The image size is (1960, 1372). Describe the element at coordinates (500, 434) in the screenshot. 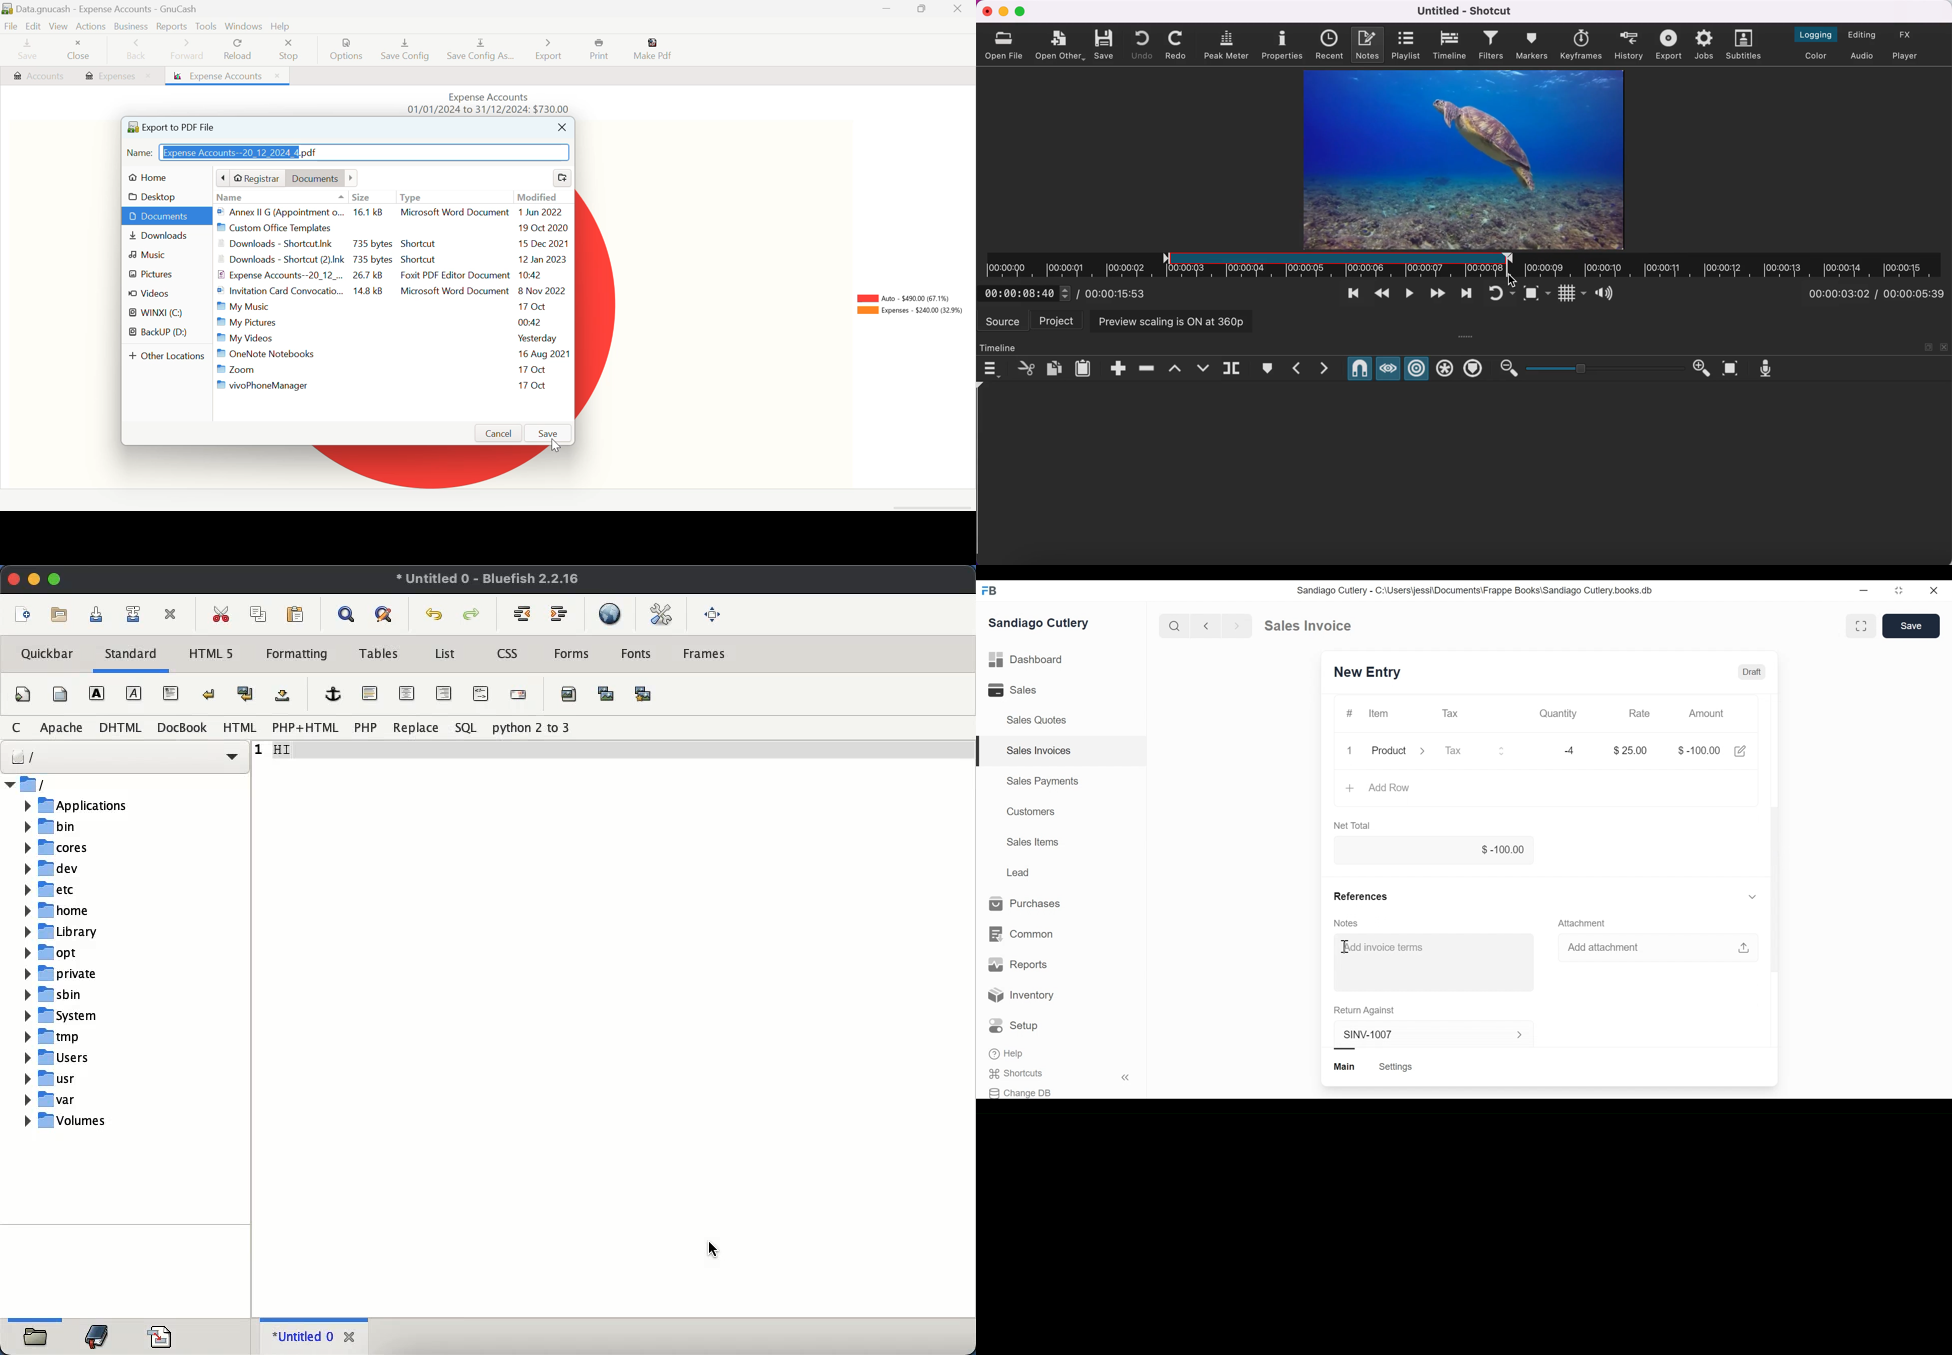

I see `Cancel` at that location.